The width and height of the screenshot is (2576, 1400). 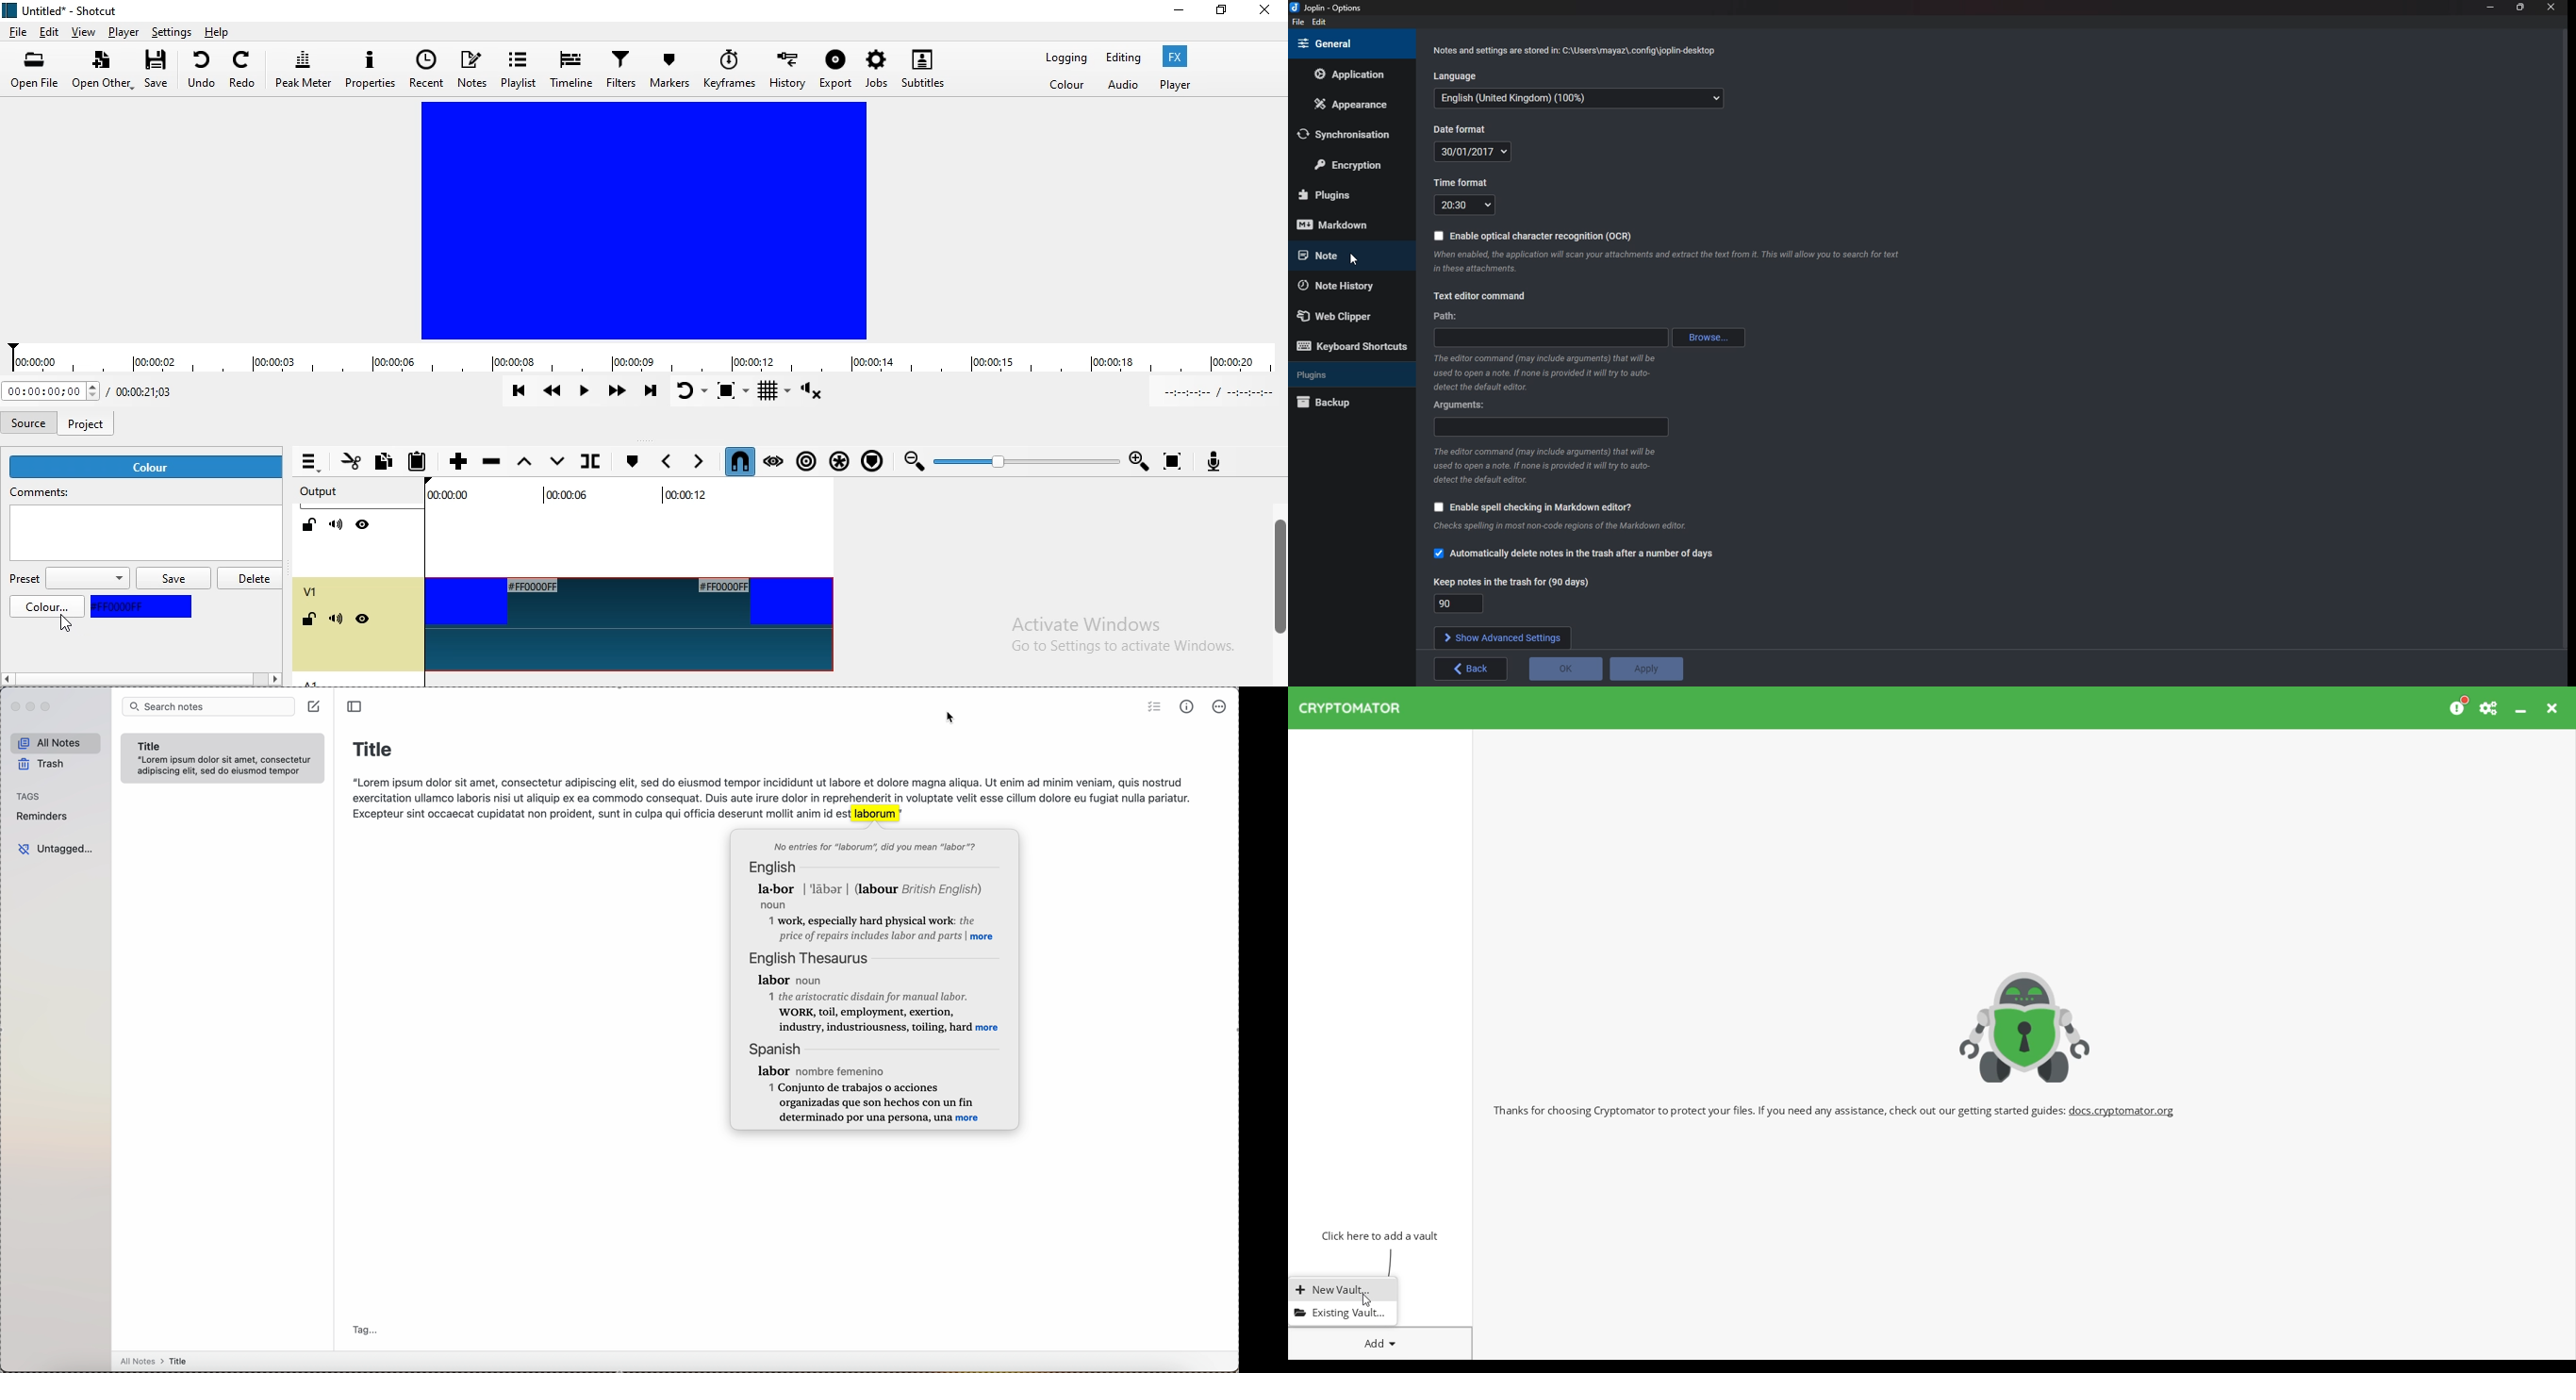 I want to click on General, so click(x=1350, y=44).